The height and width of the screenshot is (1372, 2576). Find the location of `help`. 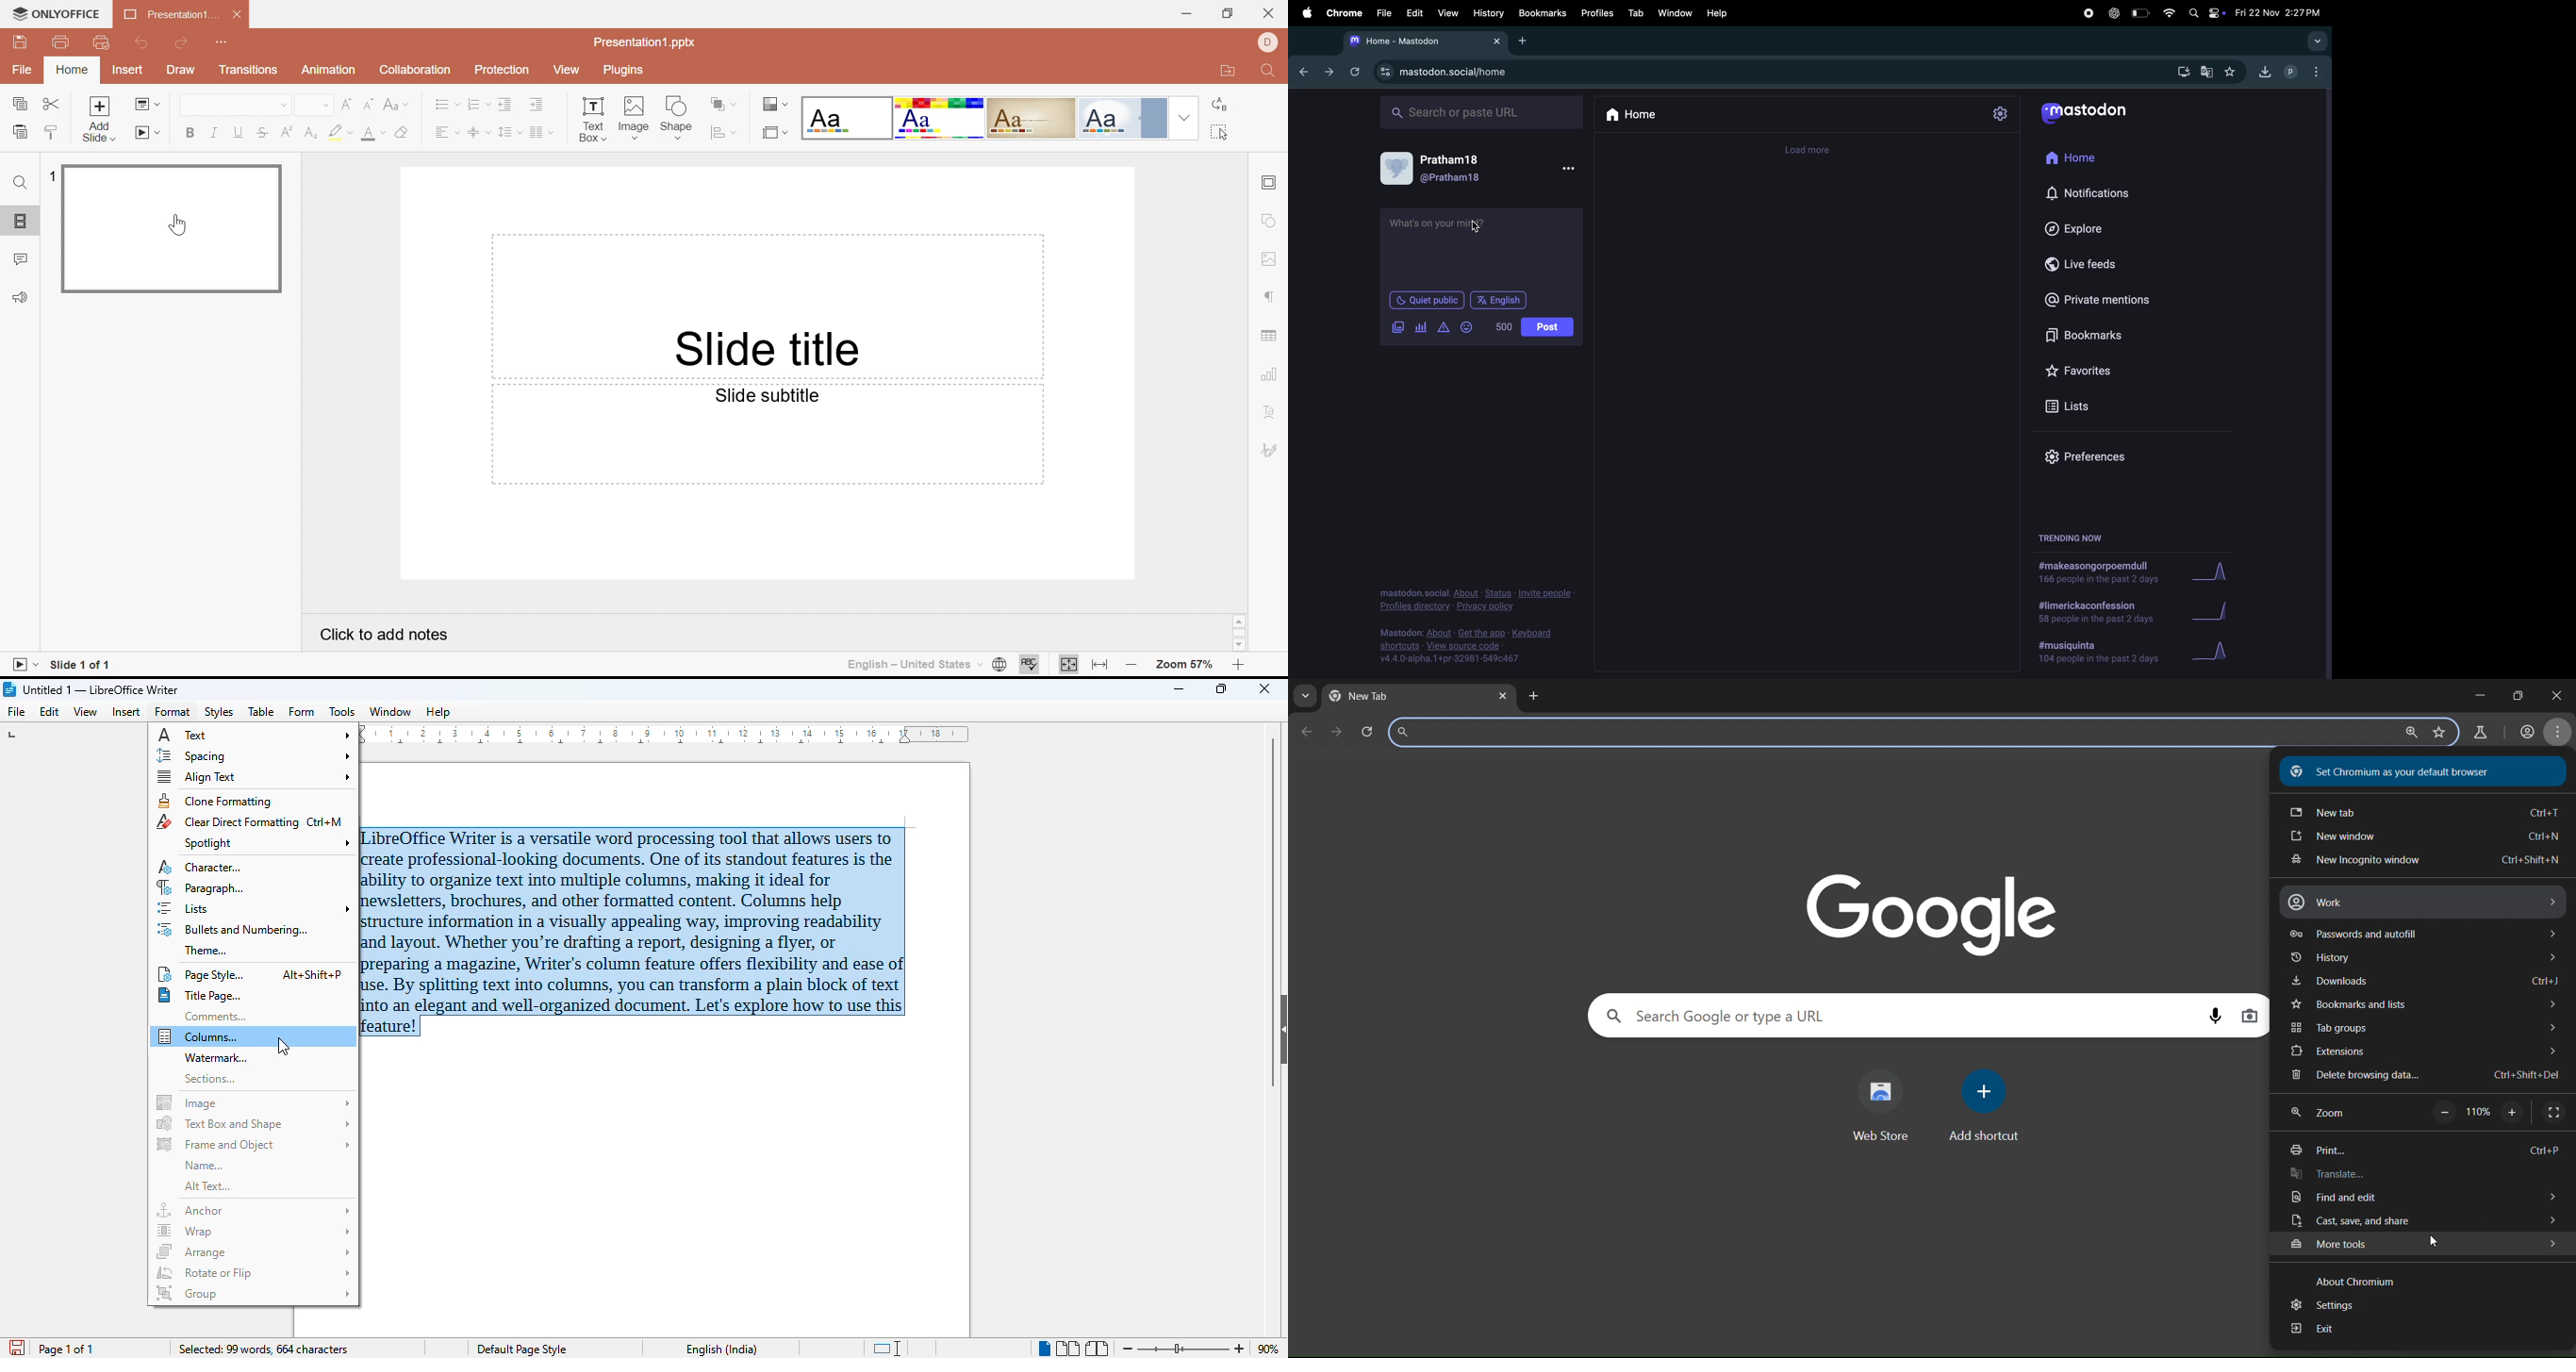

help is located at coordinates (438, 712).